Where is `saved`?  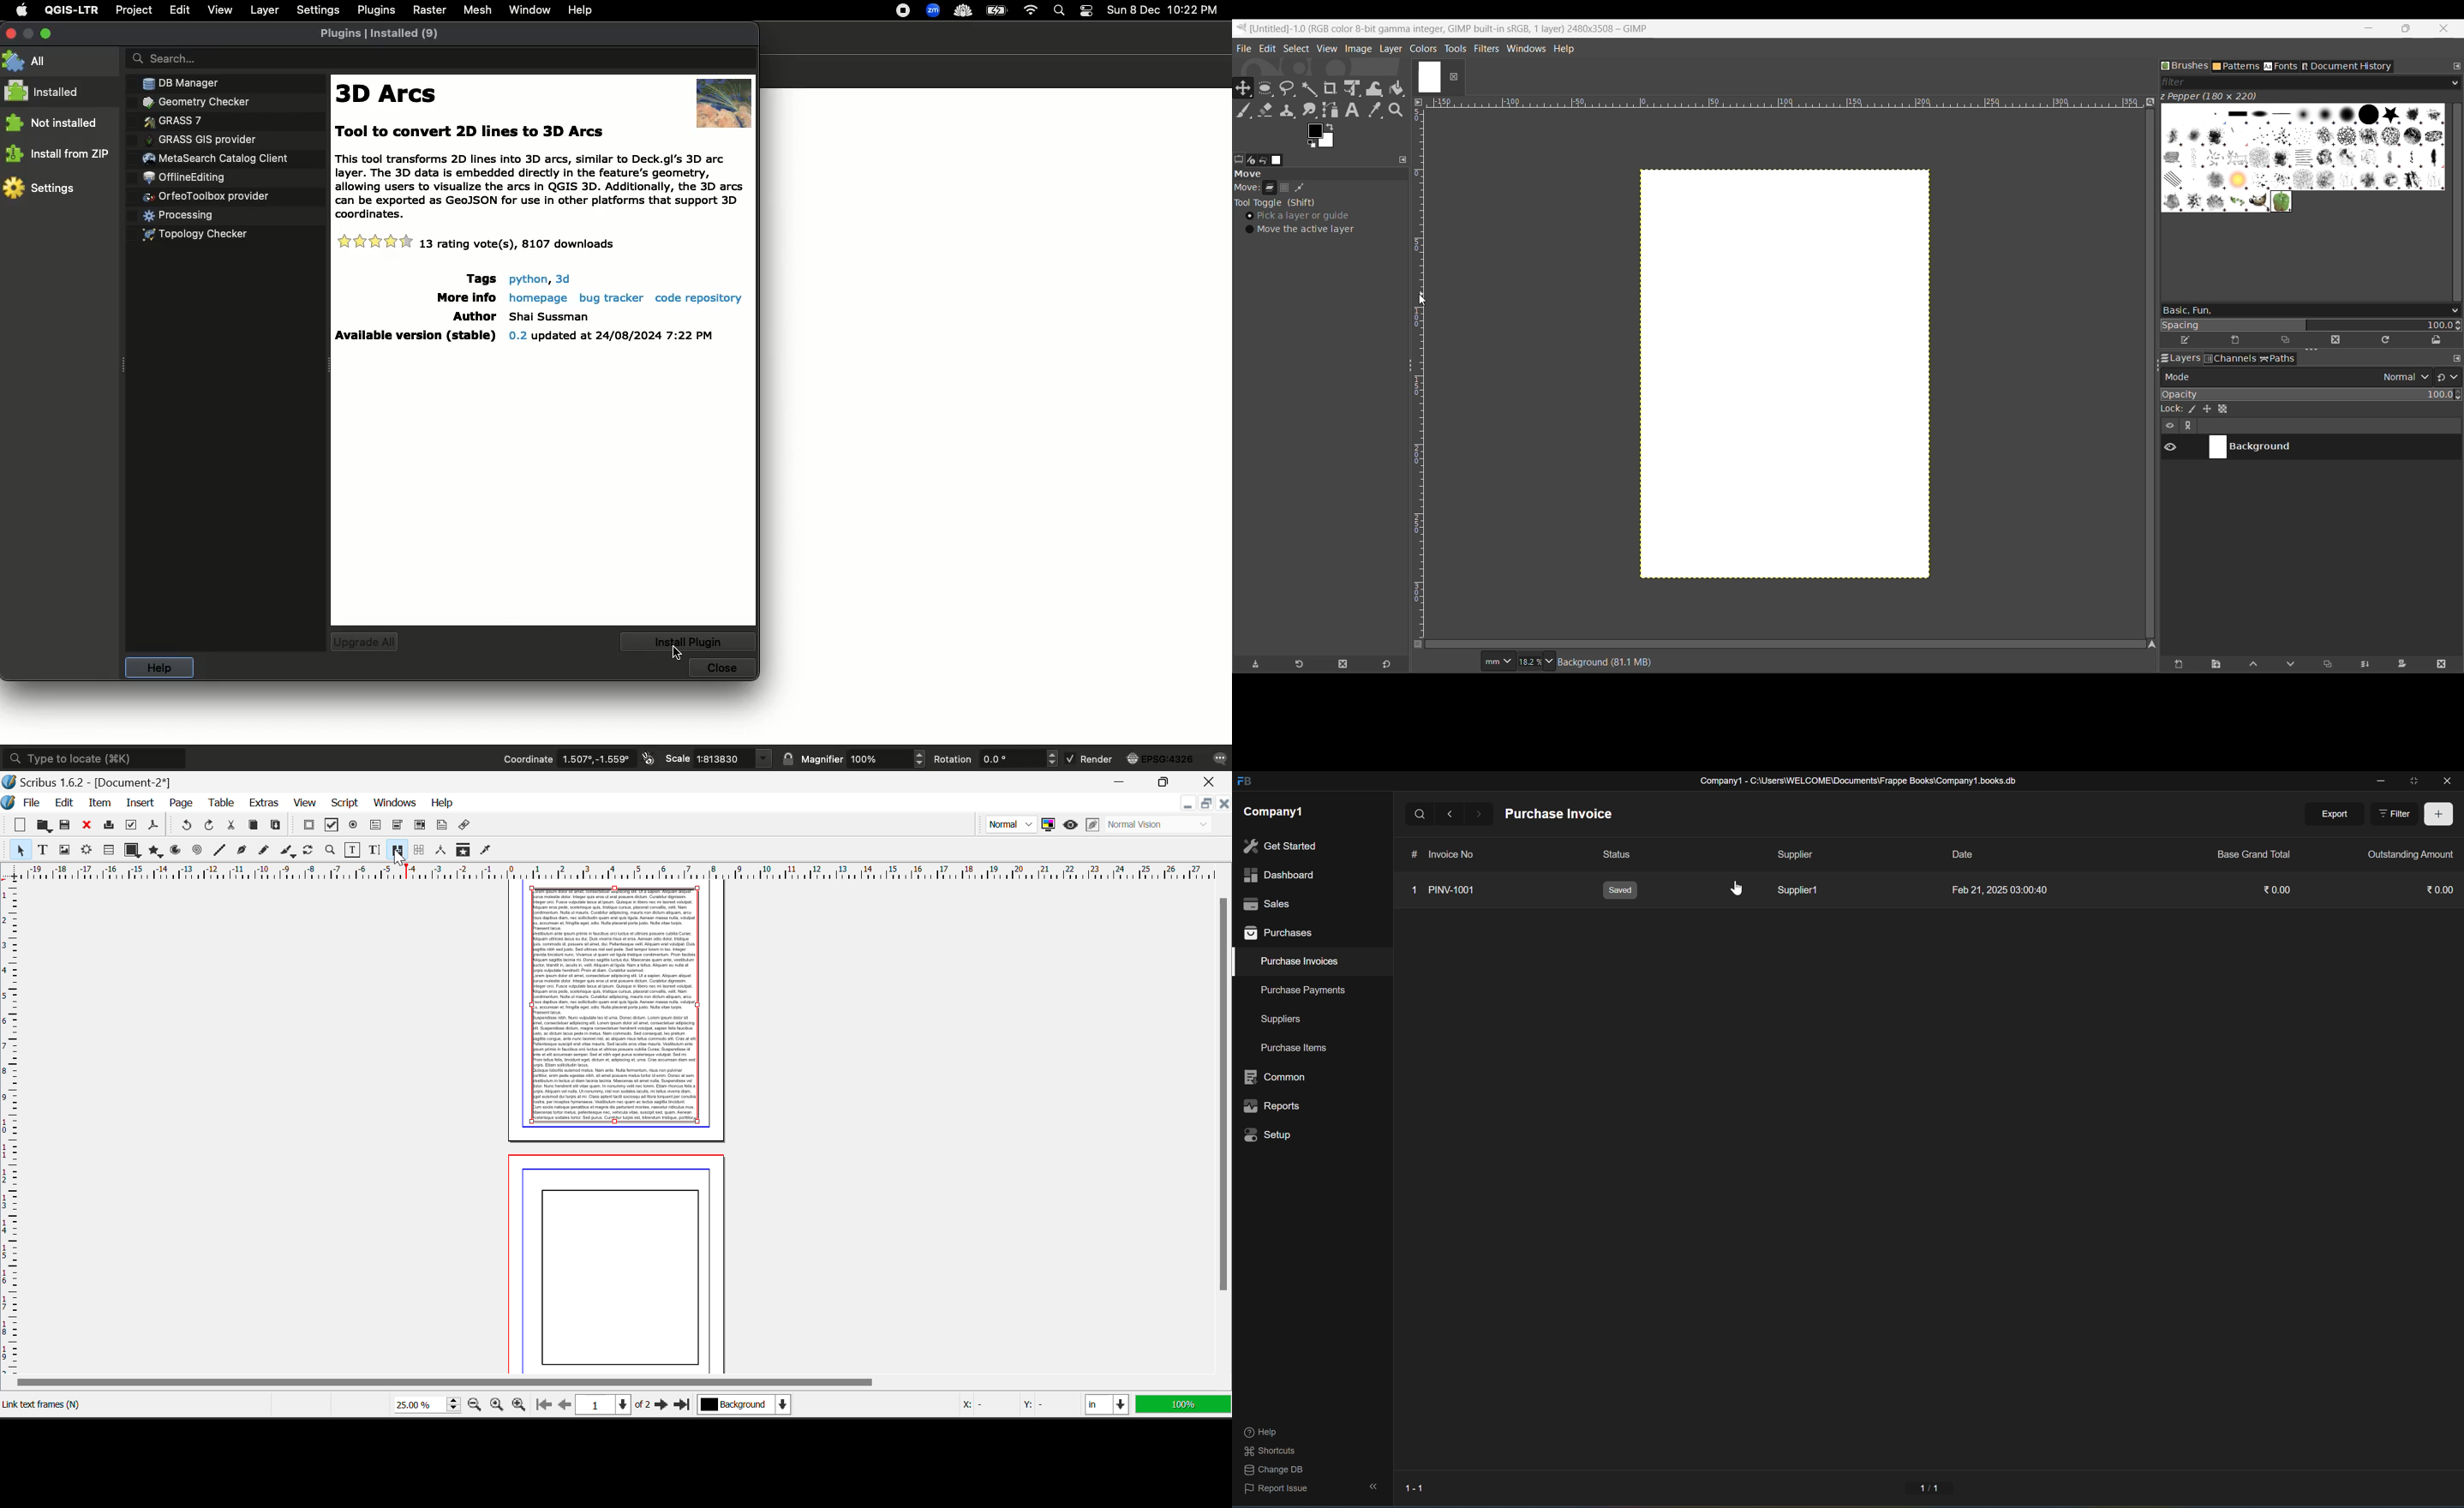 saved is located at coordinates (1620, 890).